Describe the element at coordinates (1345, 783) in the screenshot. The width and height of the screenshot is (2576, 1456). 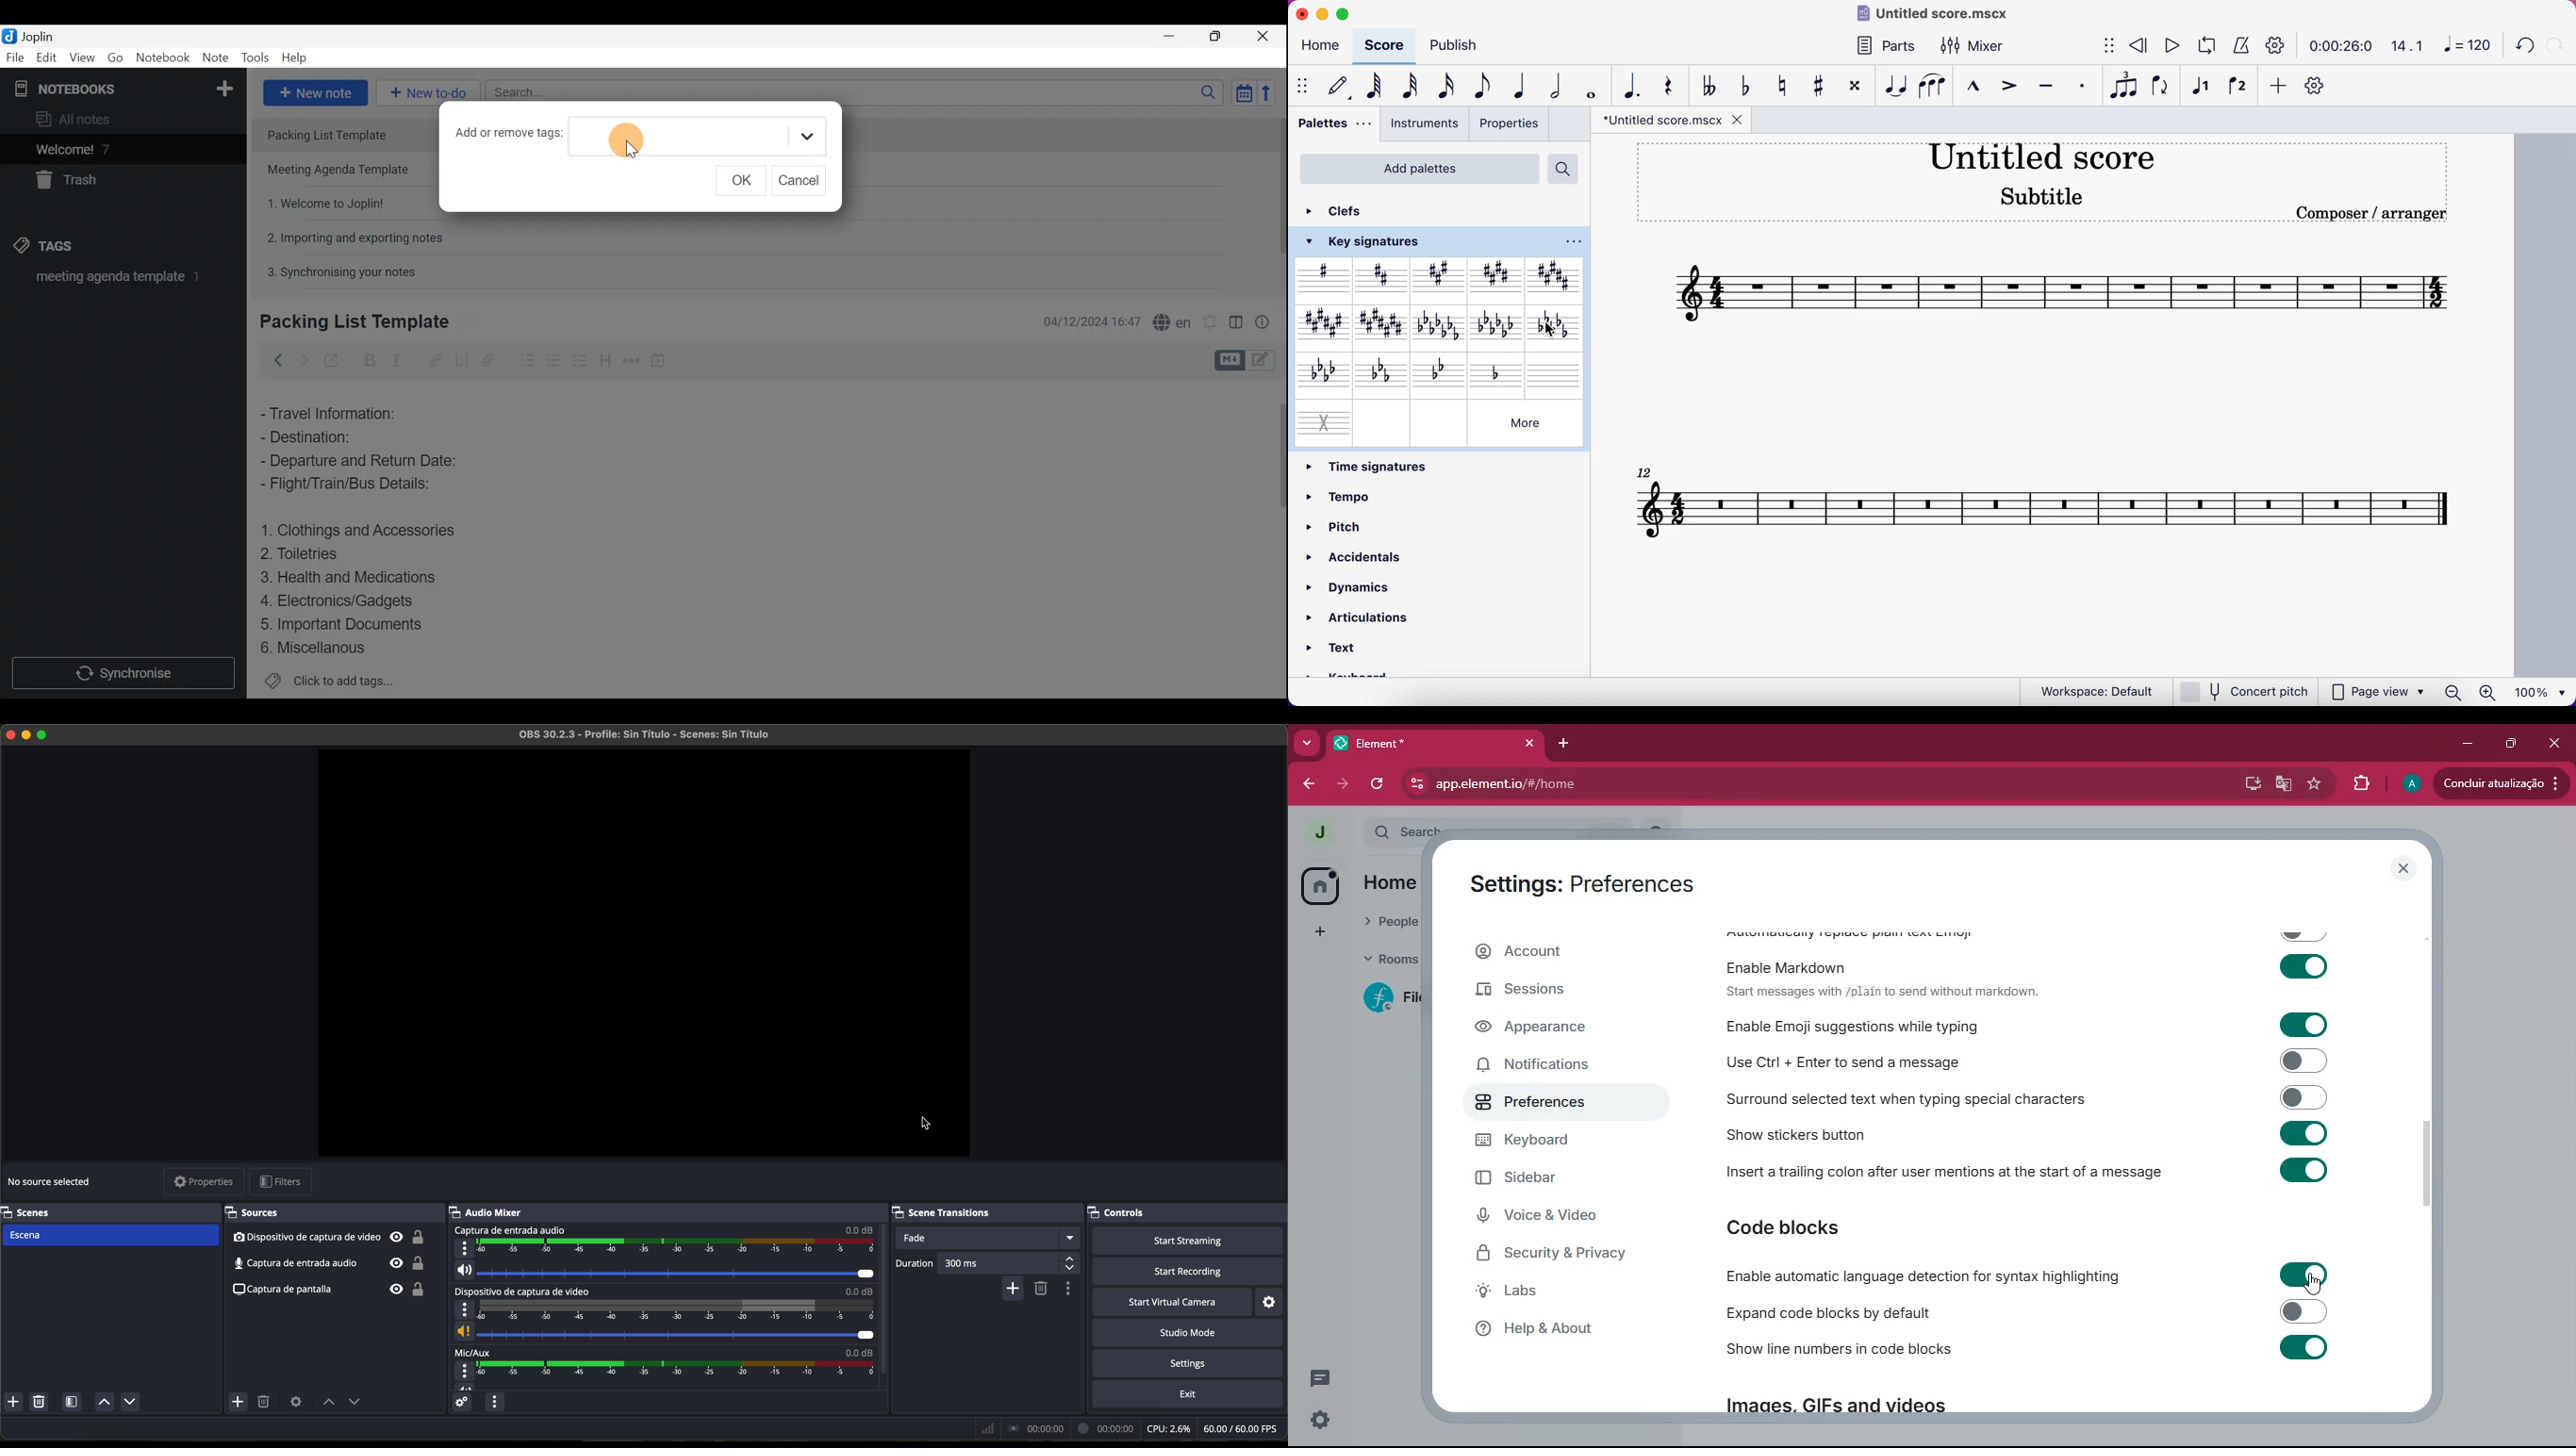
I see `forward` at that location.